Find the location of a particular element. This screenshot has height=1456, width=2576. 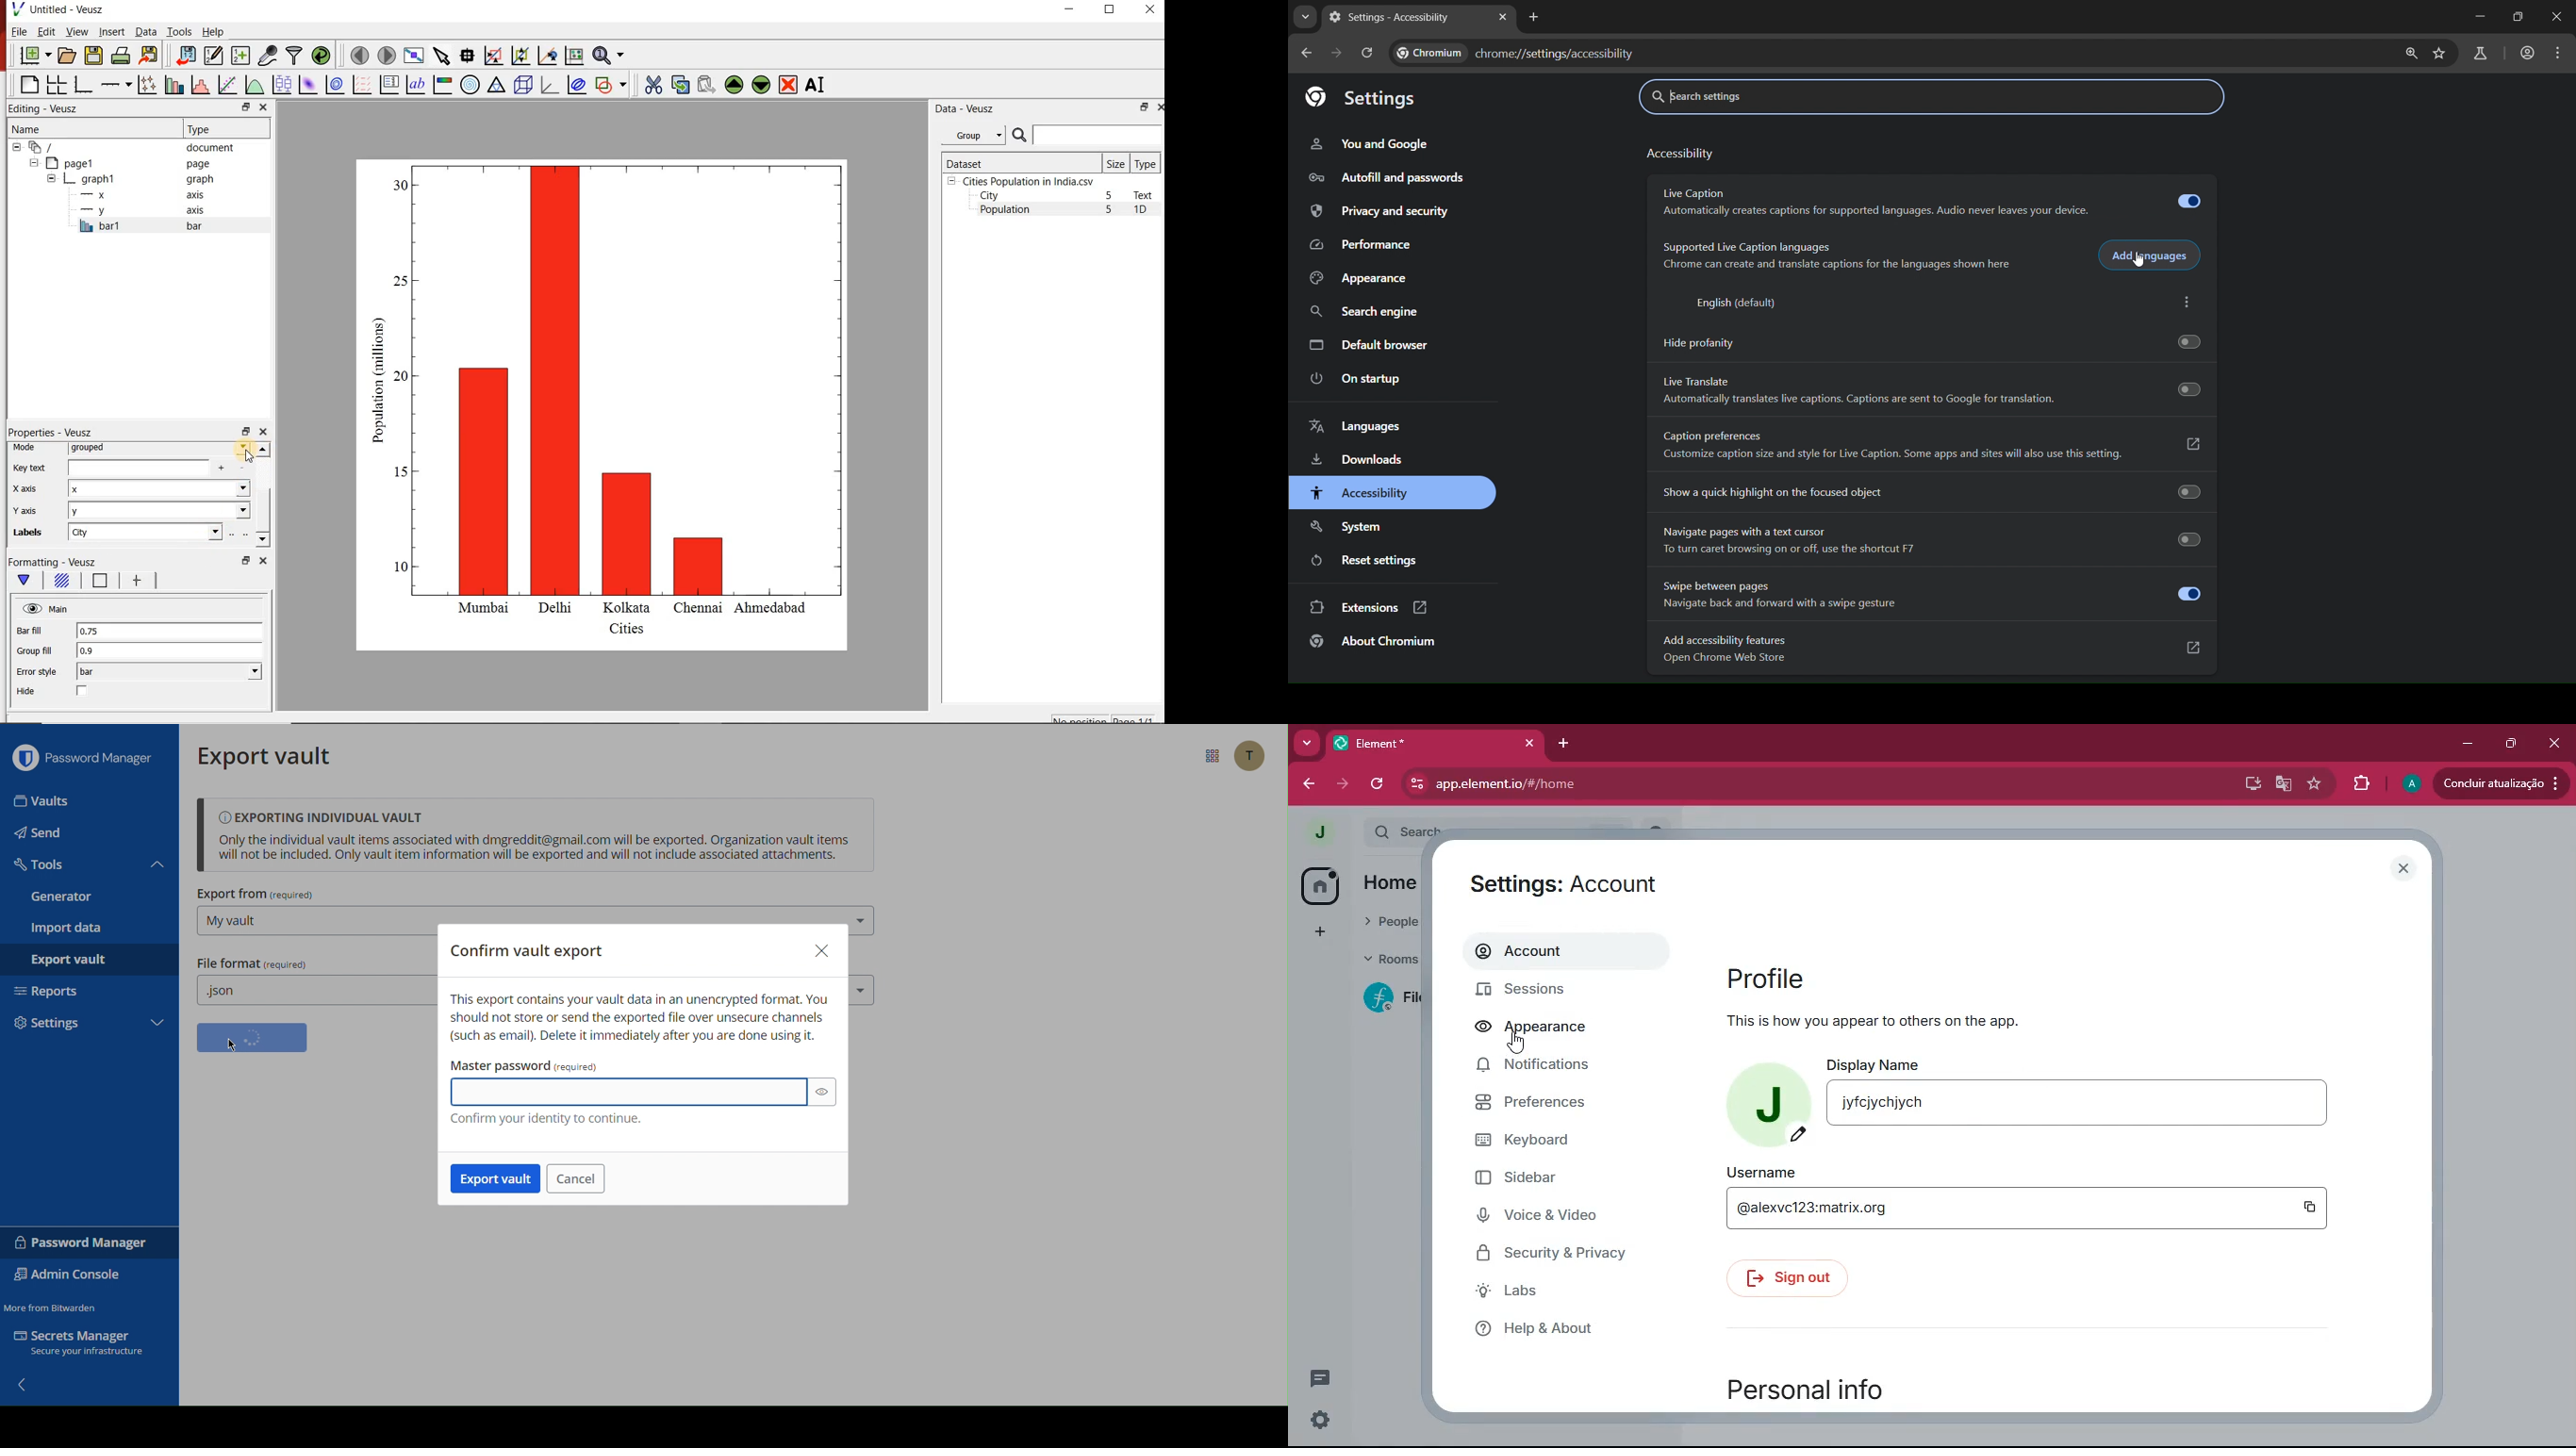

message is located at coordinates (1318, 1378).